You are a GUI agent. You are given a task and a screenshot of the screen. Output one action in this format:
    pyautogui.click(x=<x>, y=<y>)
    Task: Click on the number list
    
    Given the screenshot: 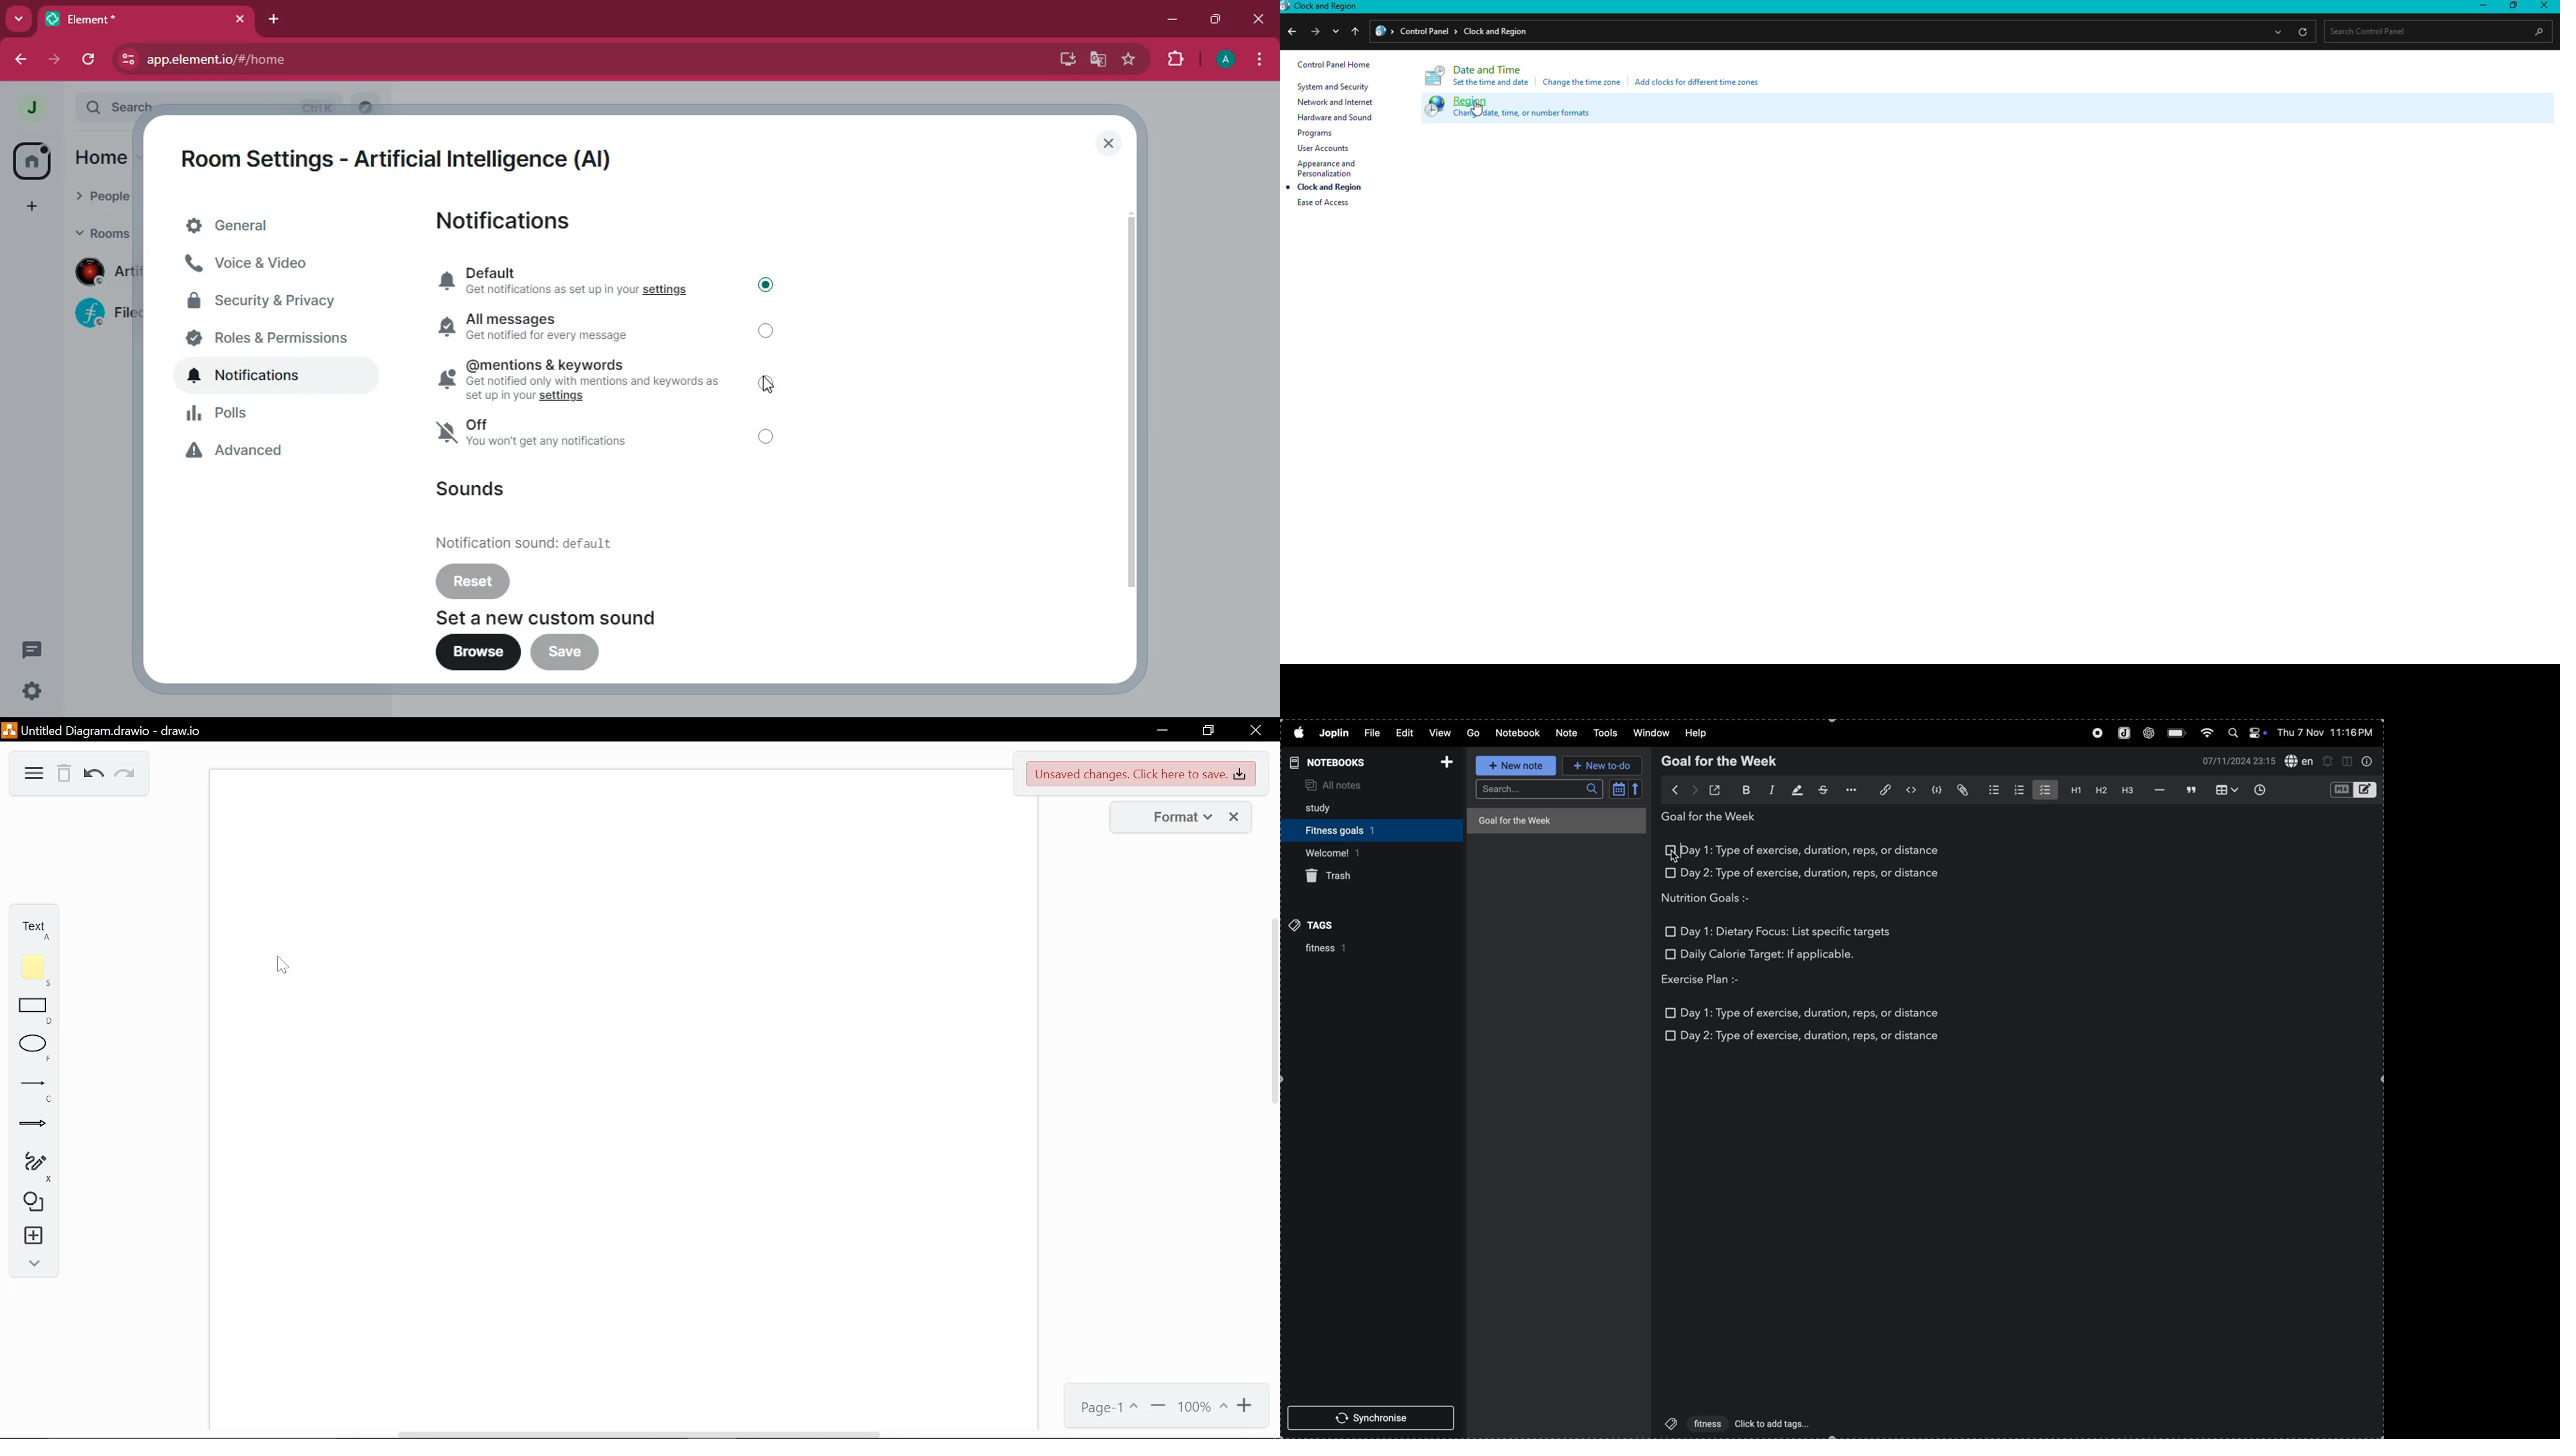 What is the action you would take?
    pyautogui.click(x=2017, y=790)
    